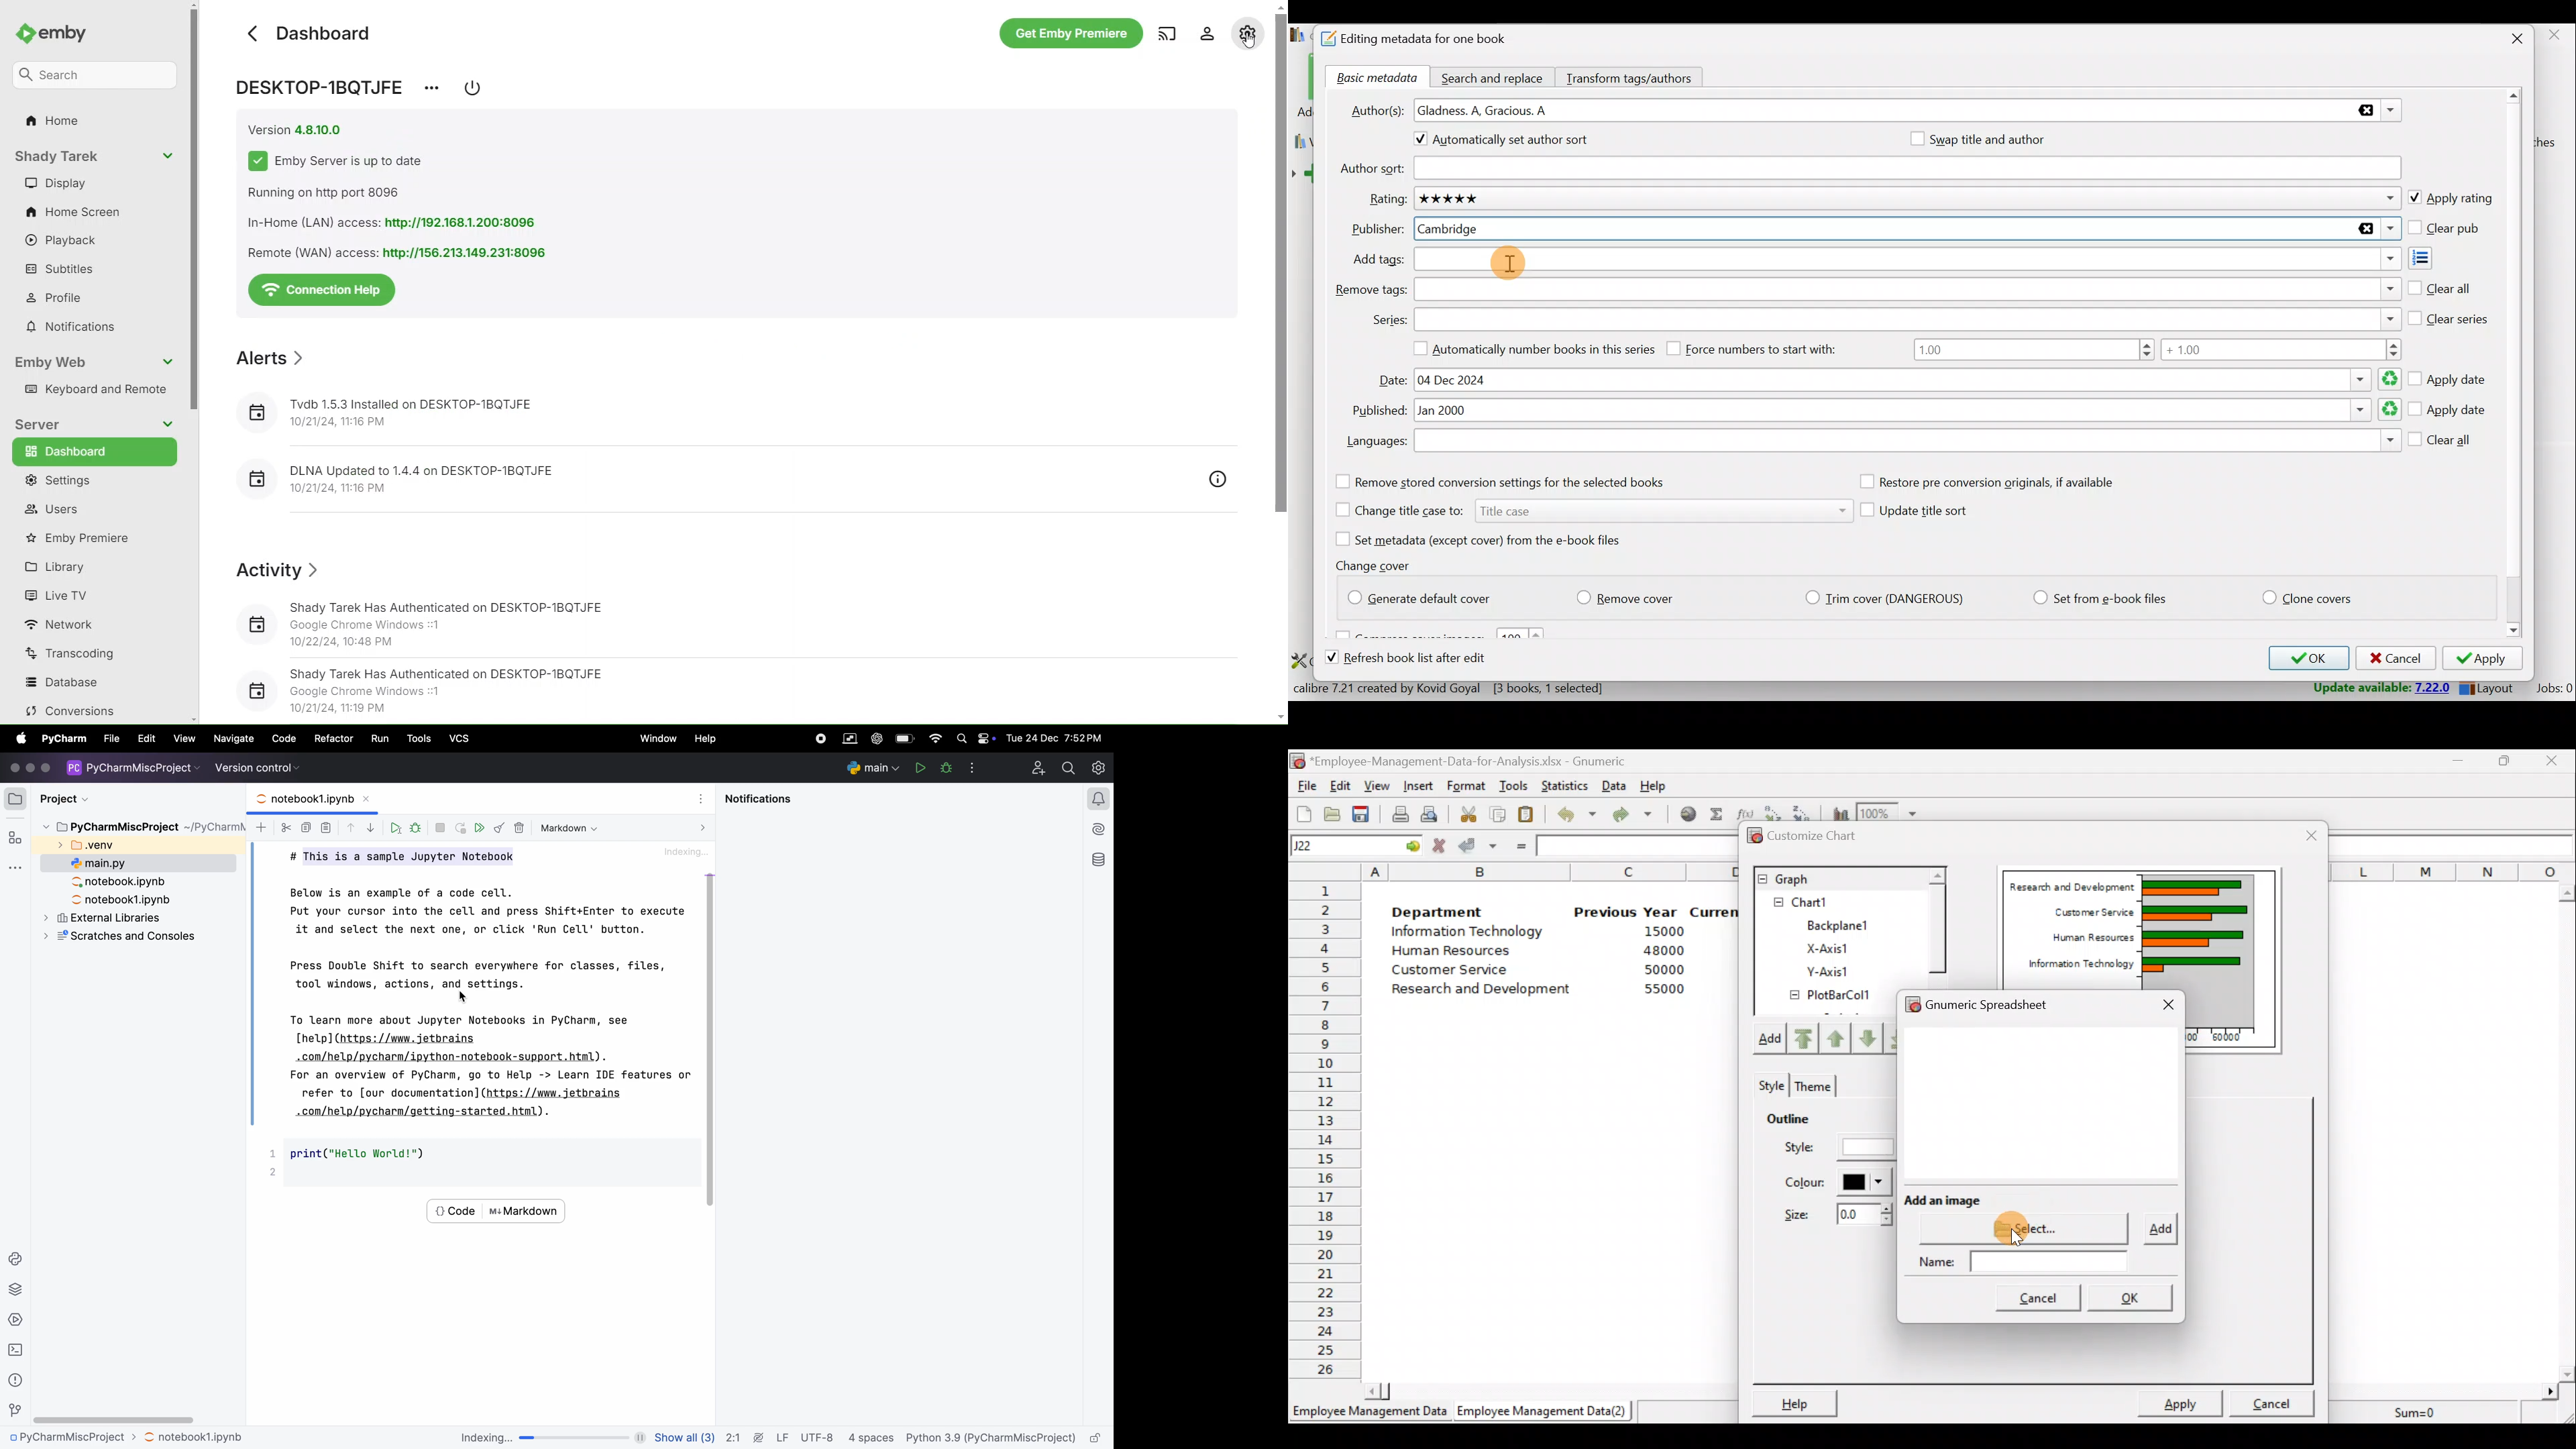  What do you see at coordinates (2084, 938) in the screenshot?
I see `Human Resources` at bounding box center [2084, 938].